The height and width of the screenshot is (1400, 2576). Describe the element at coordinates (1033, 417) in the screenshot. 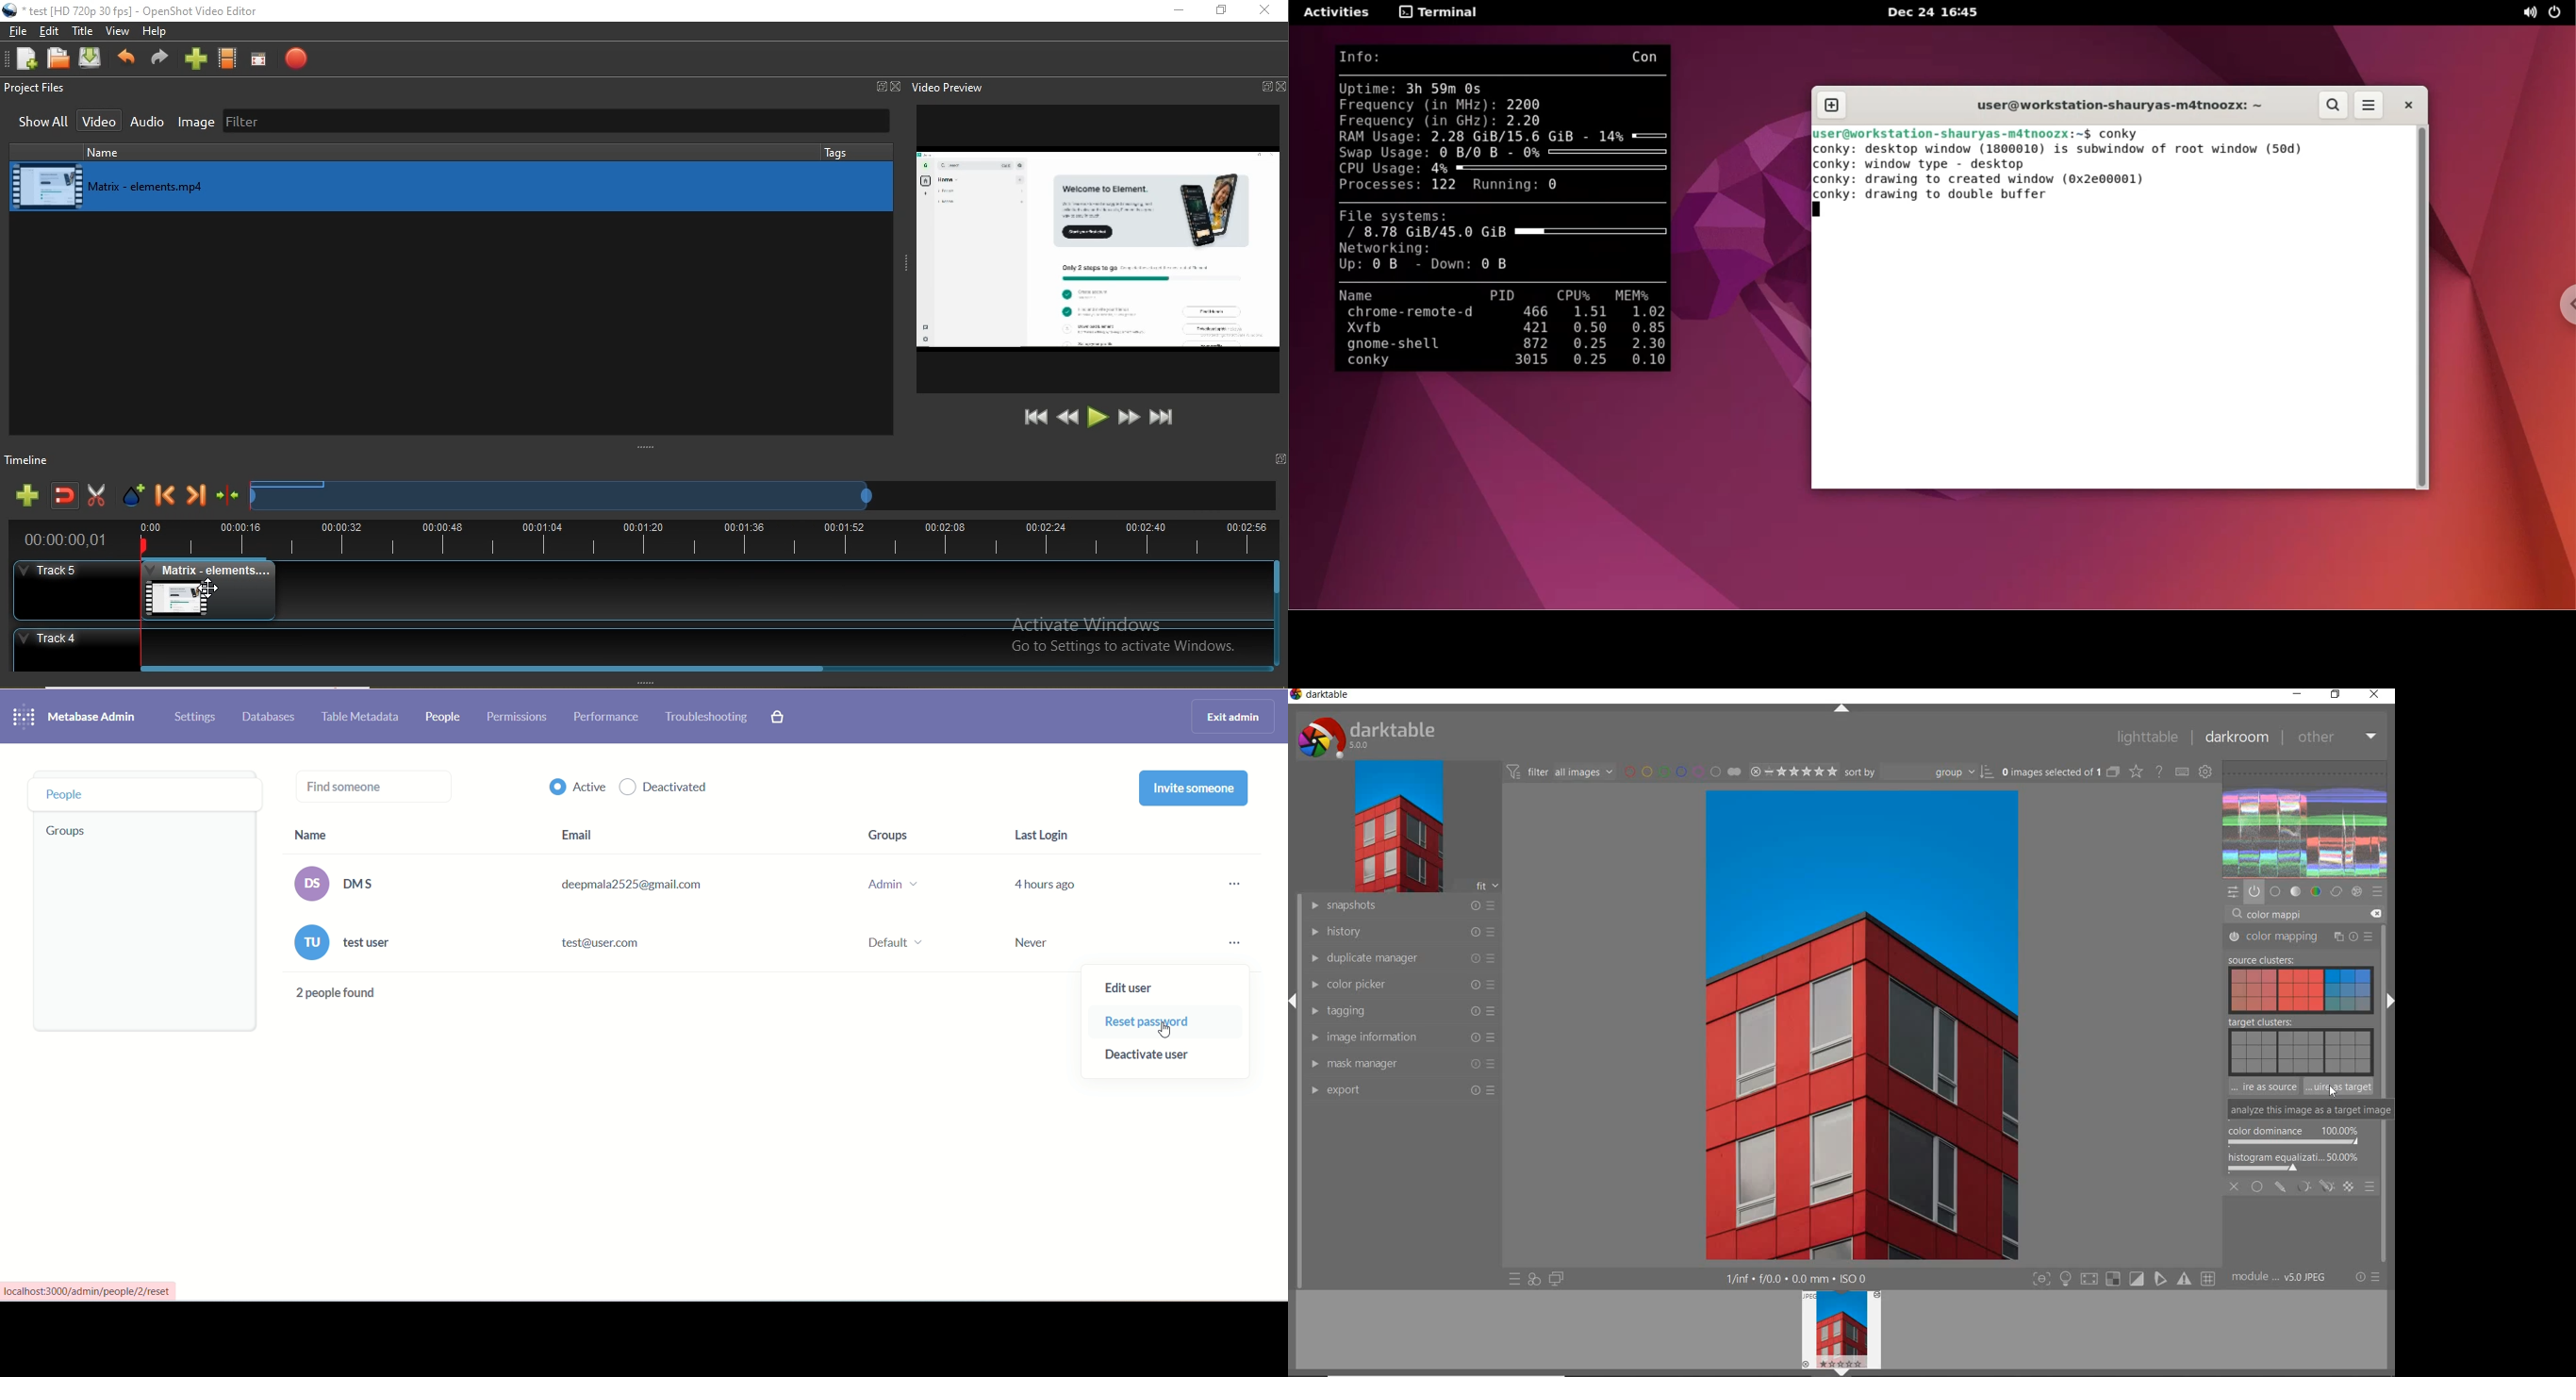

I see `Jump to start` at that location.